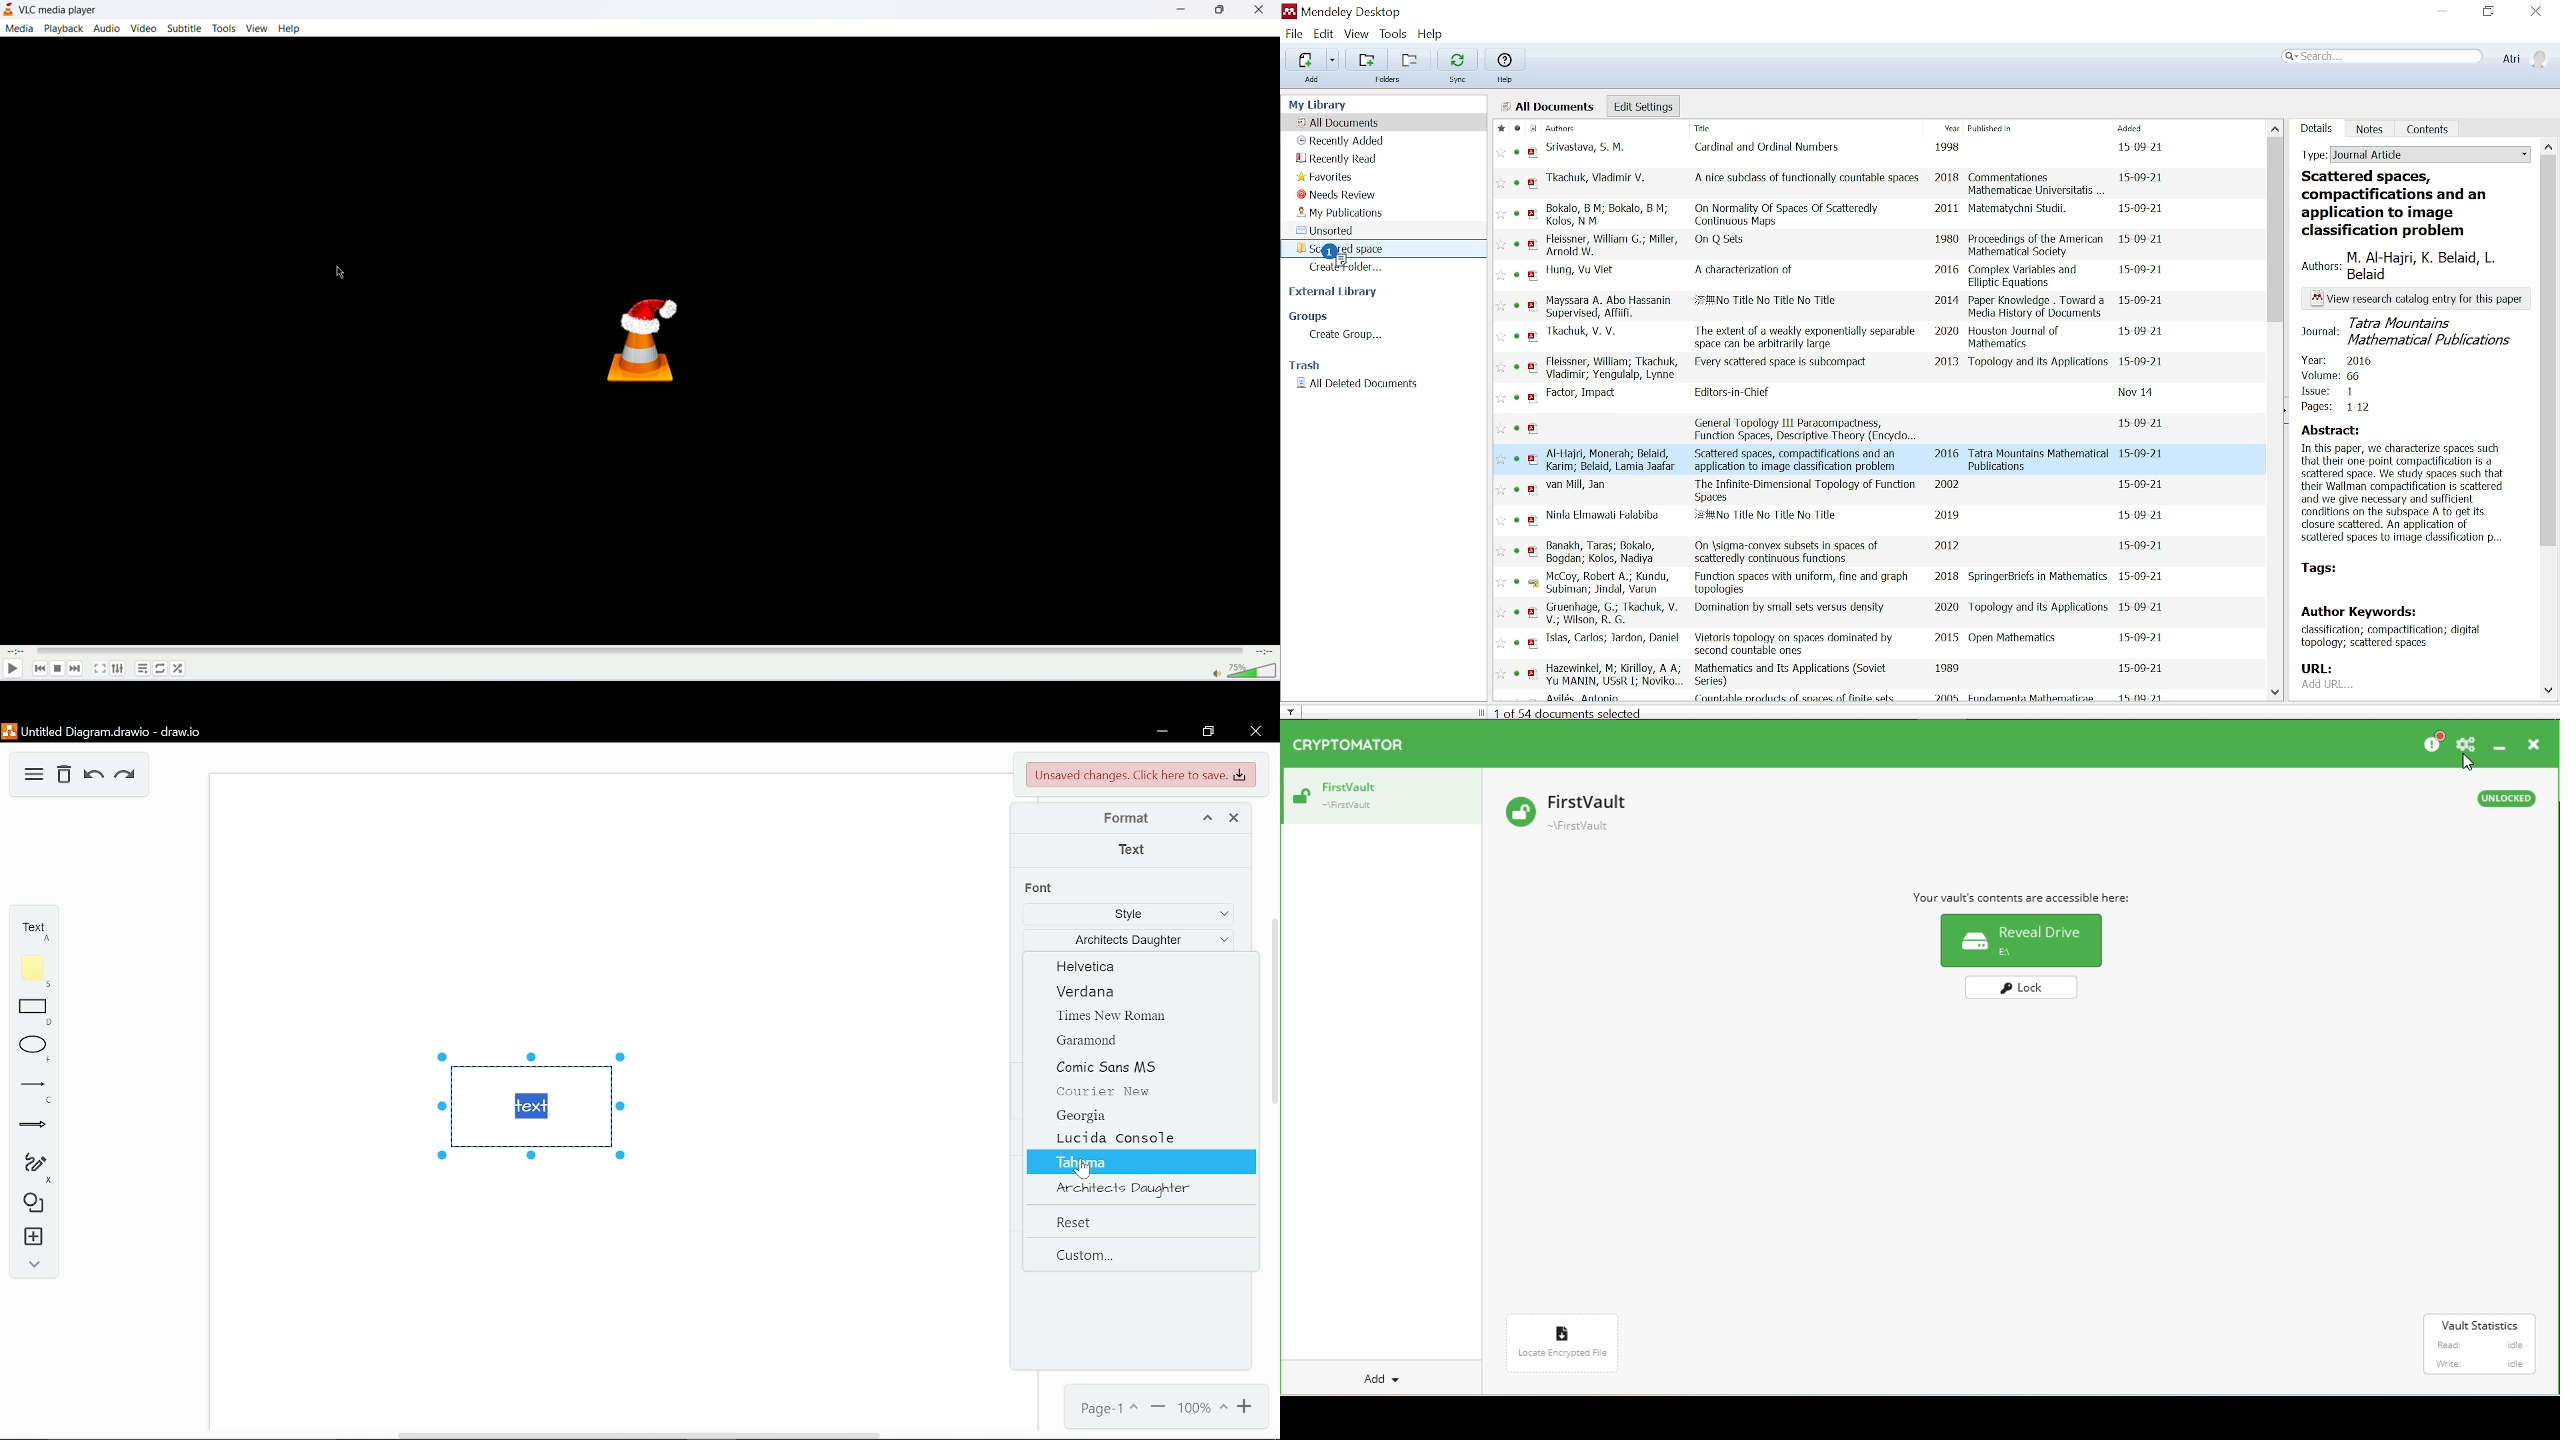  Describe the element at coordinates (29, 1204) in the screenshot. I see `shapes` at that location.